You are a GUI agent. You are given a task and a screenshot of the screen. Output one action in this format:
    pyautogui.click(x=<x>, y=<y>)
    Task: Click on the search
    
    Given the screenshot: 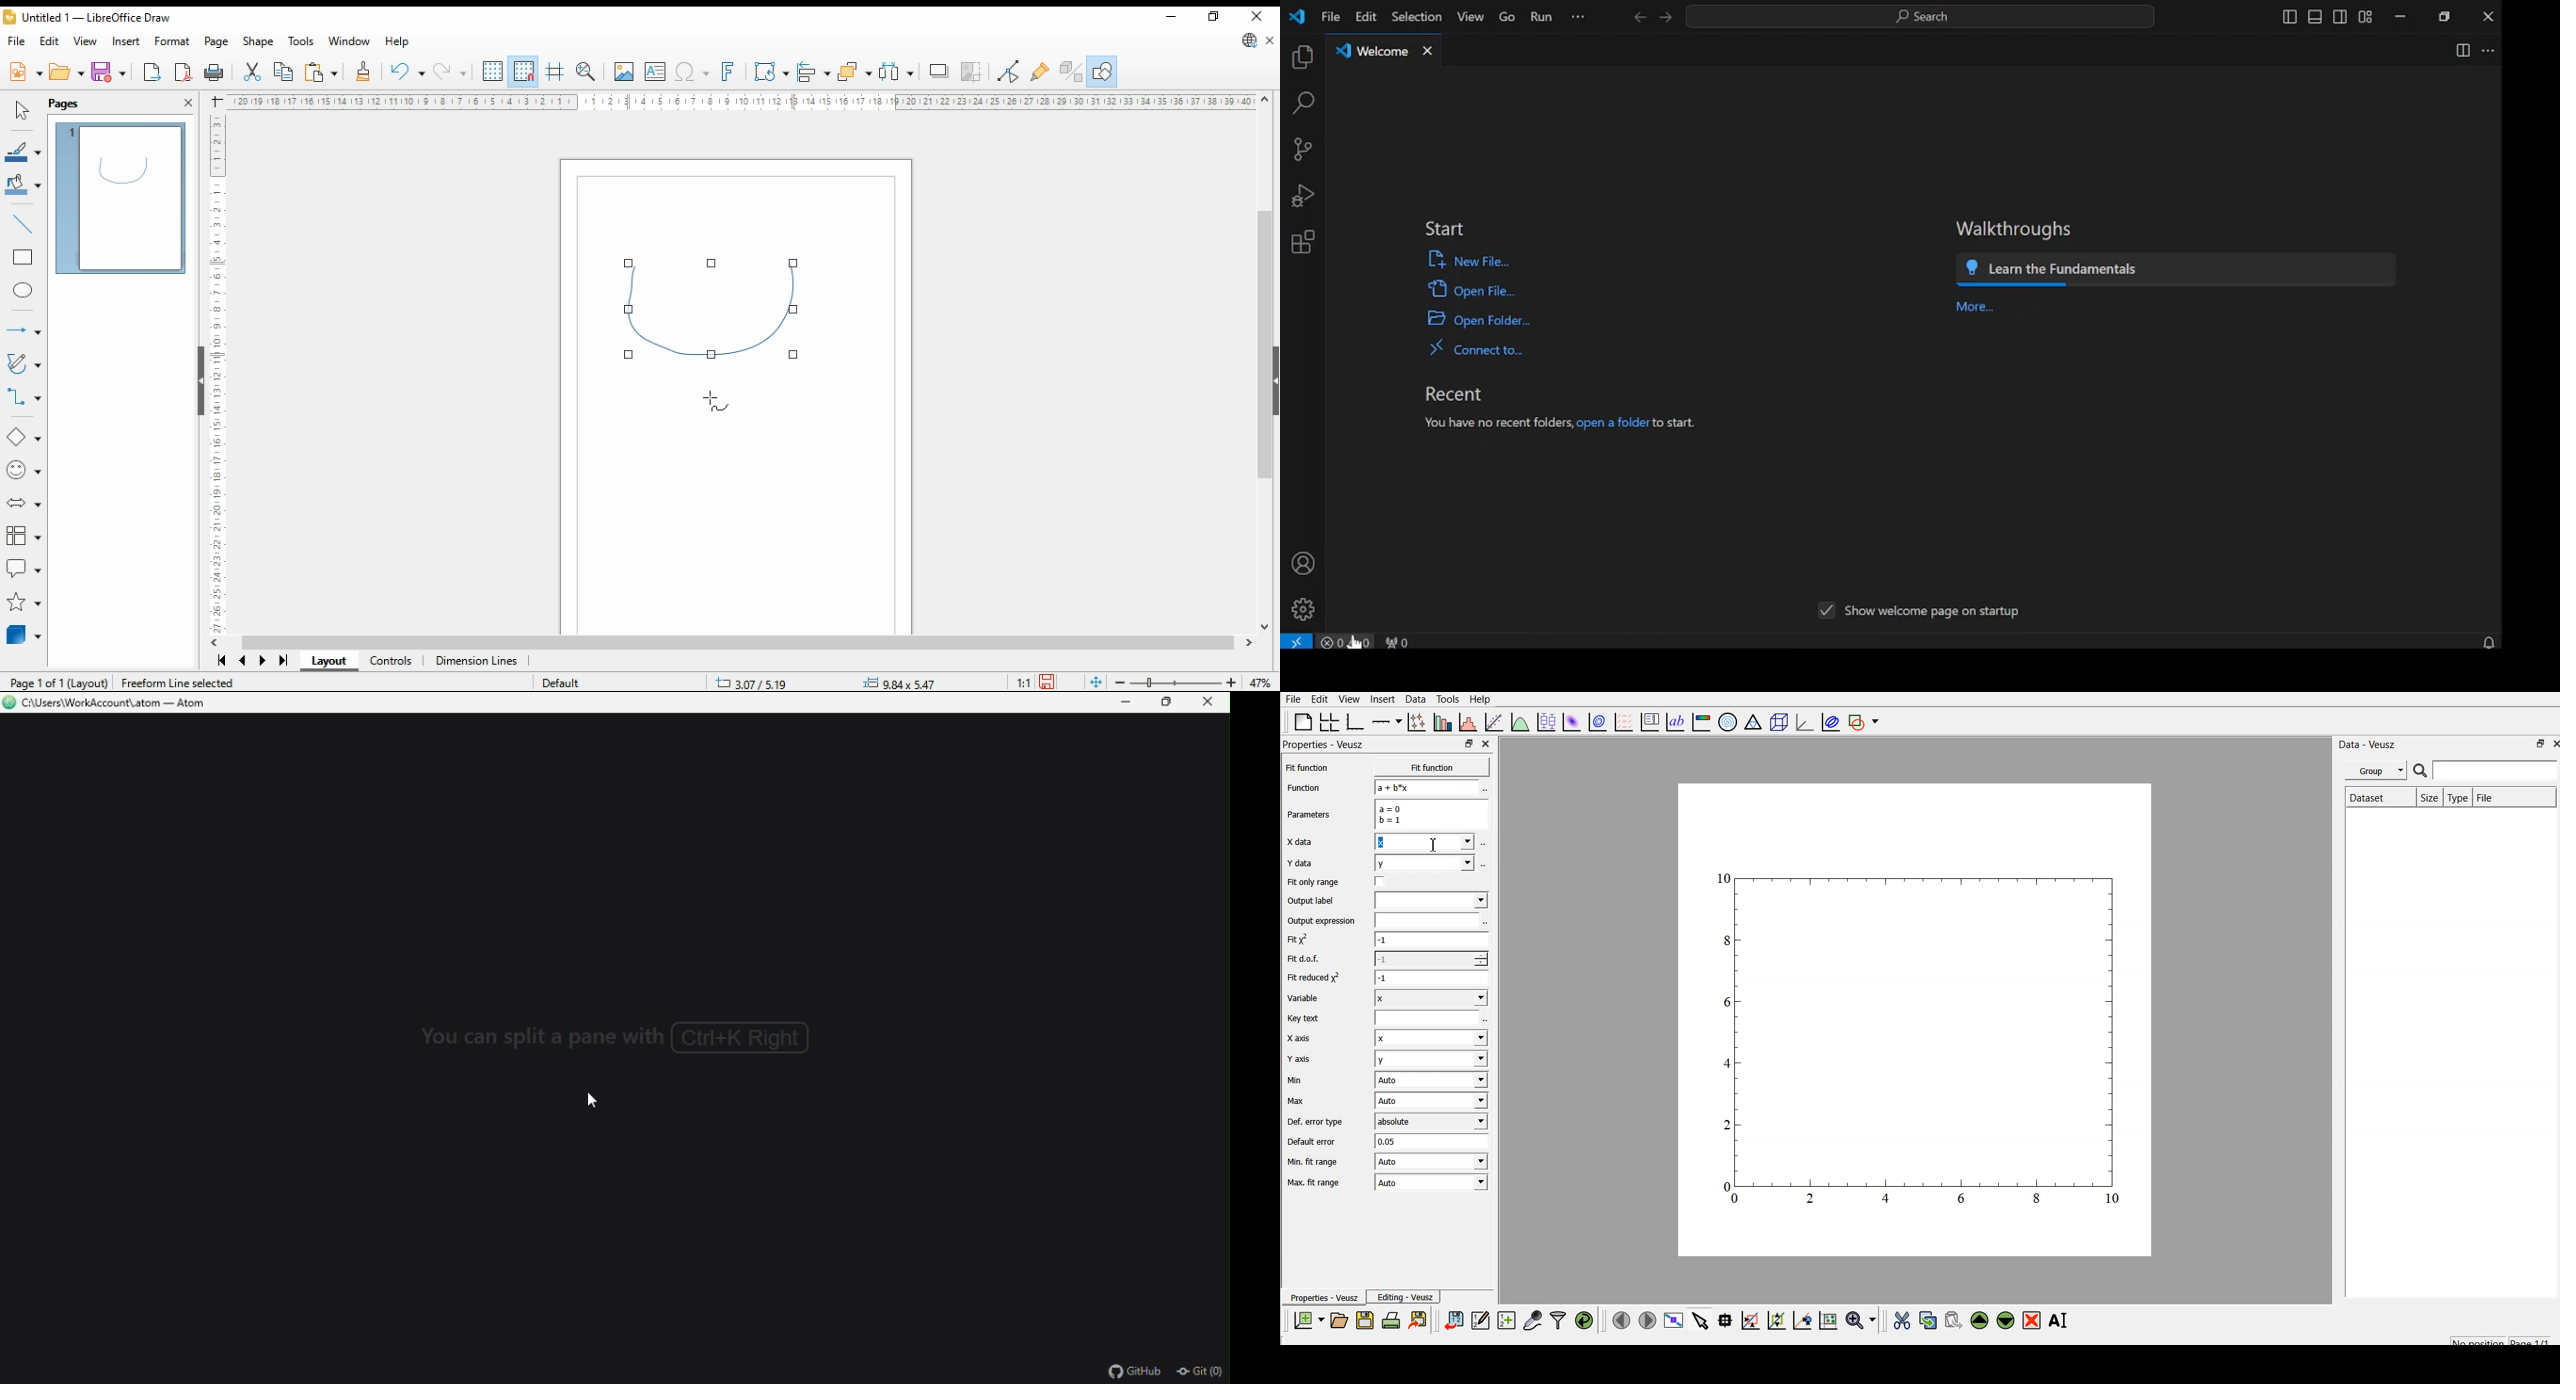 What is the action you would take?
    pyautogui.click(x=1919, y=17)
    